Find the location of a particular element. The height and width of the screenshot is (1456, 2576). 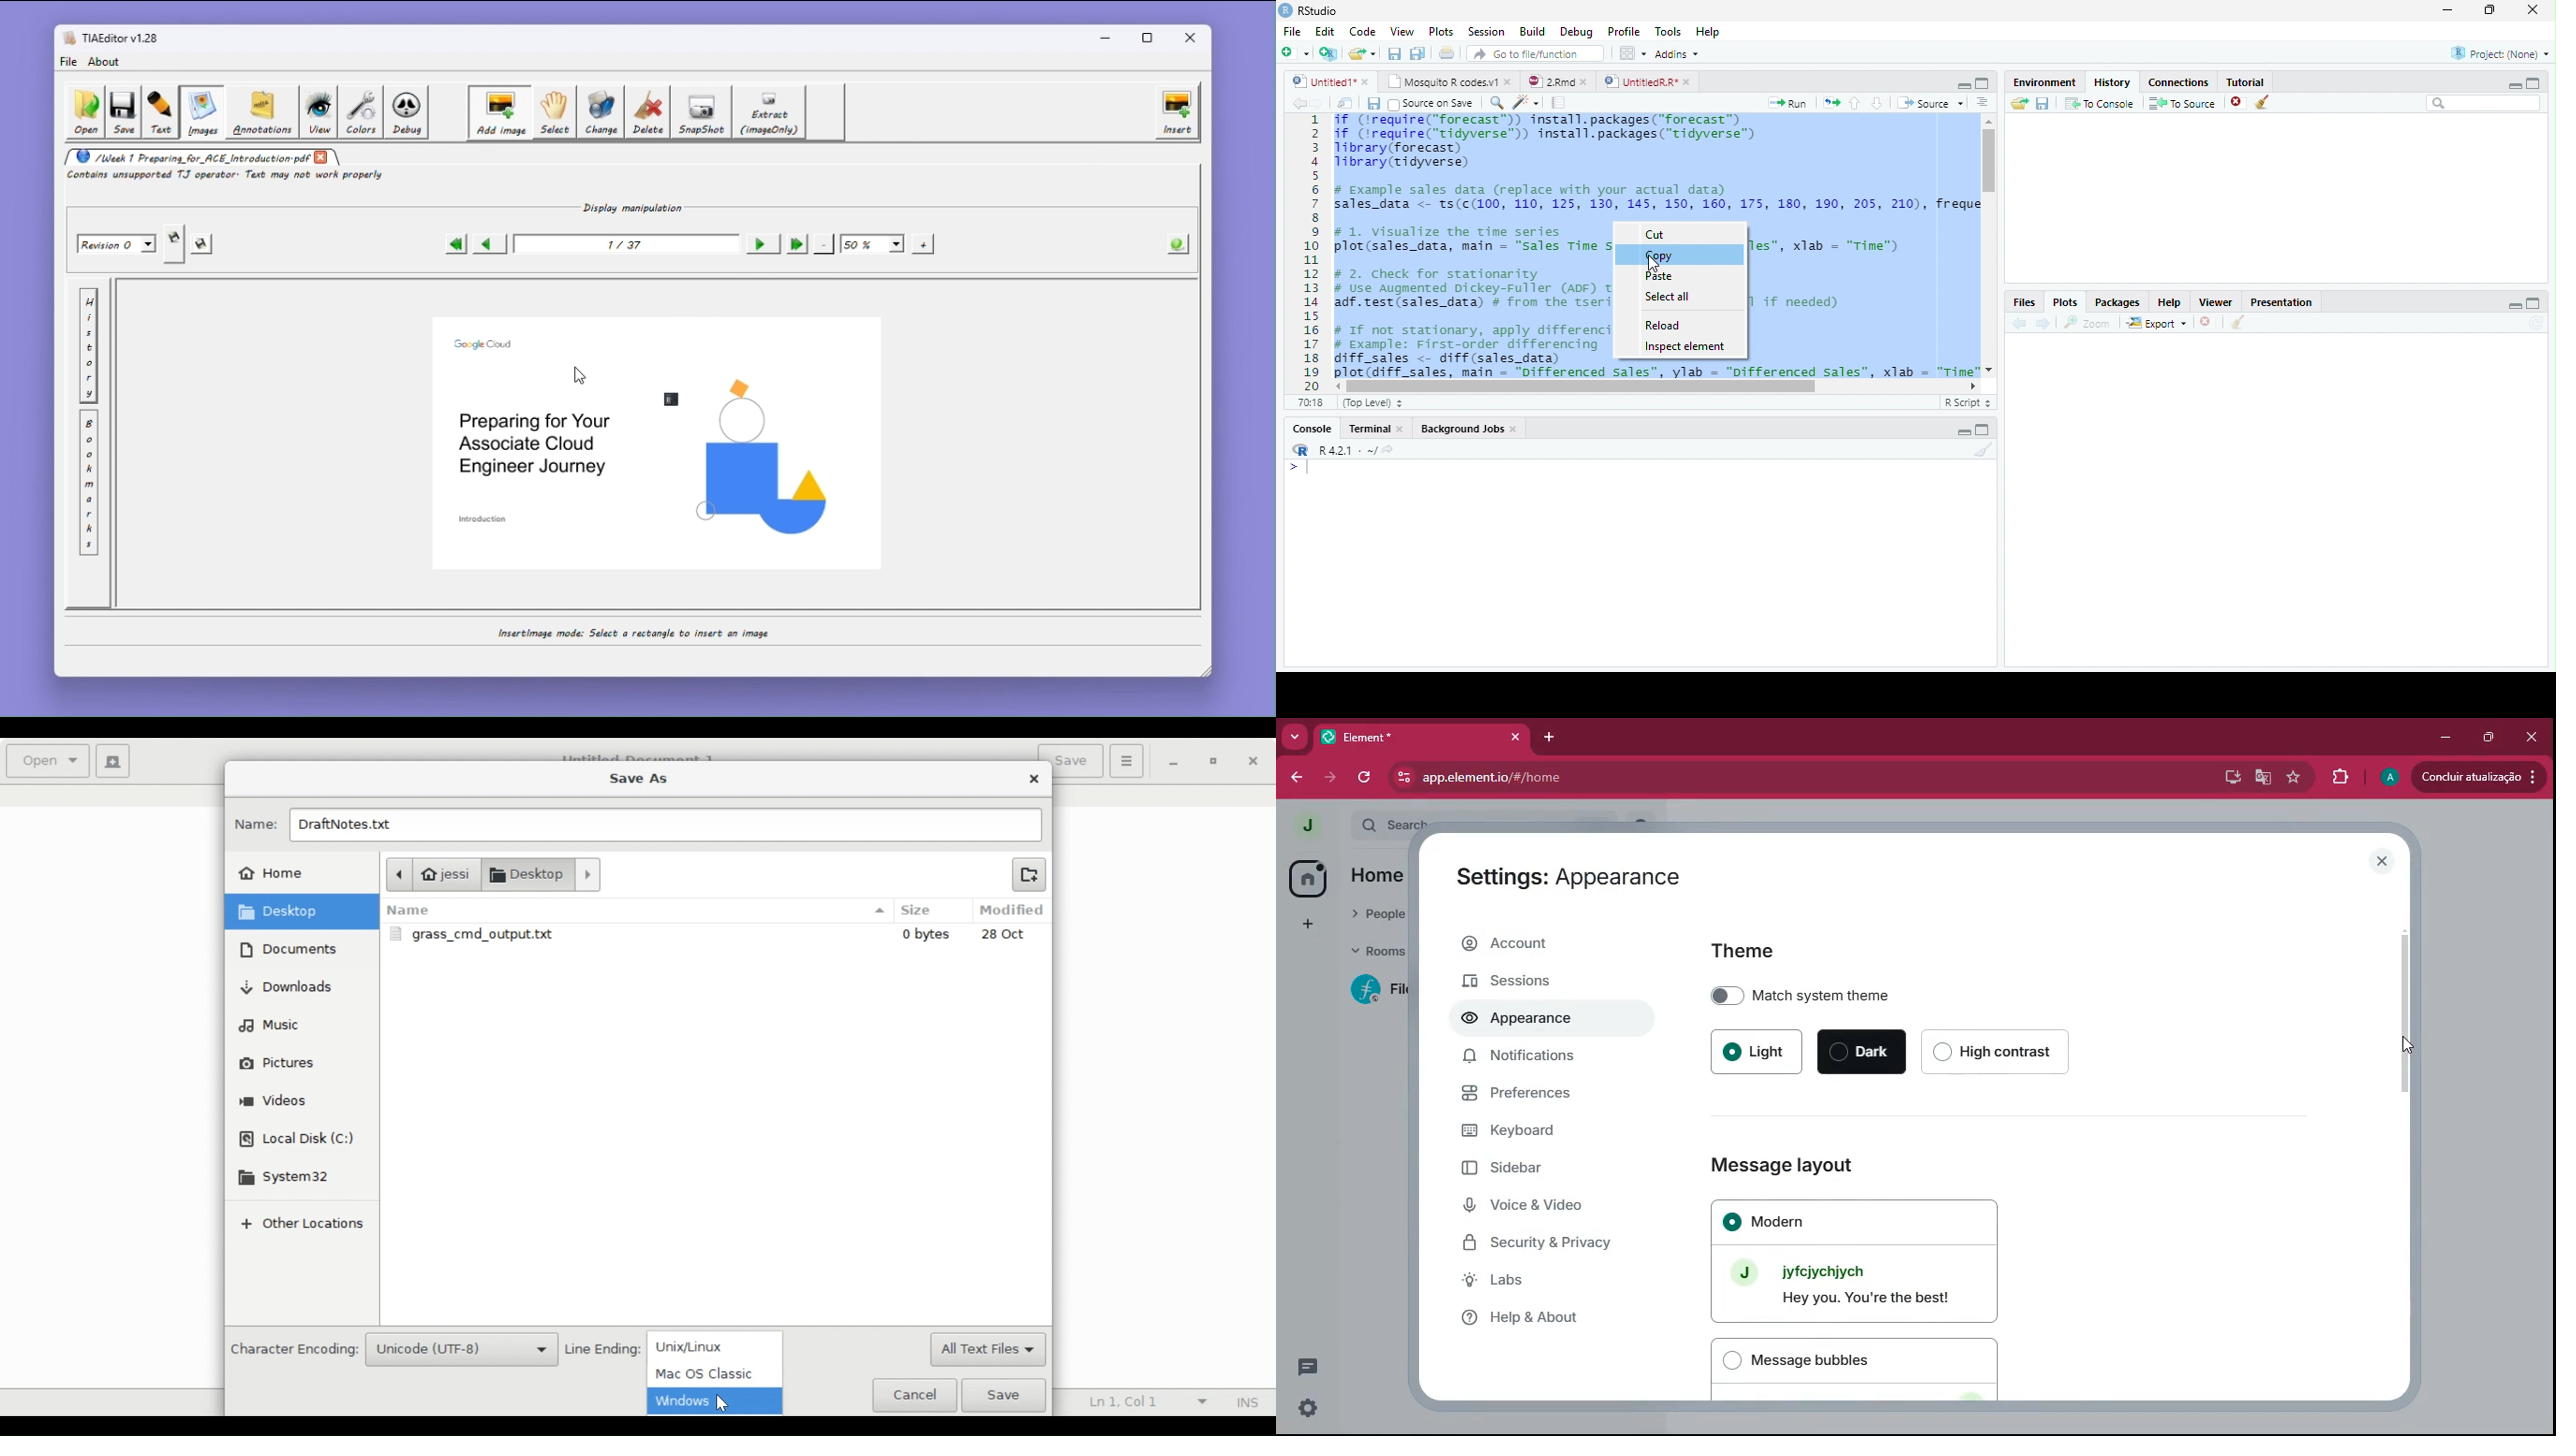

Search is located at coordinates (2484, 104).